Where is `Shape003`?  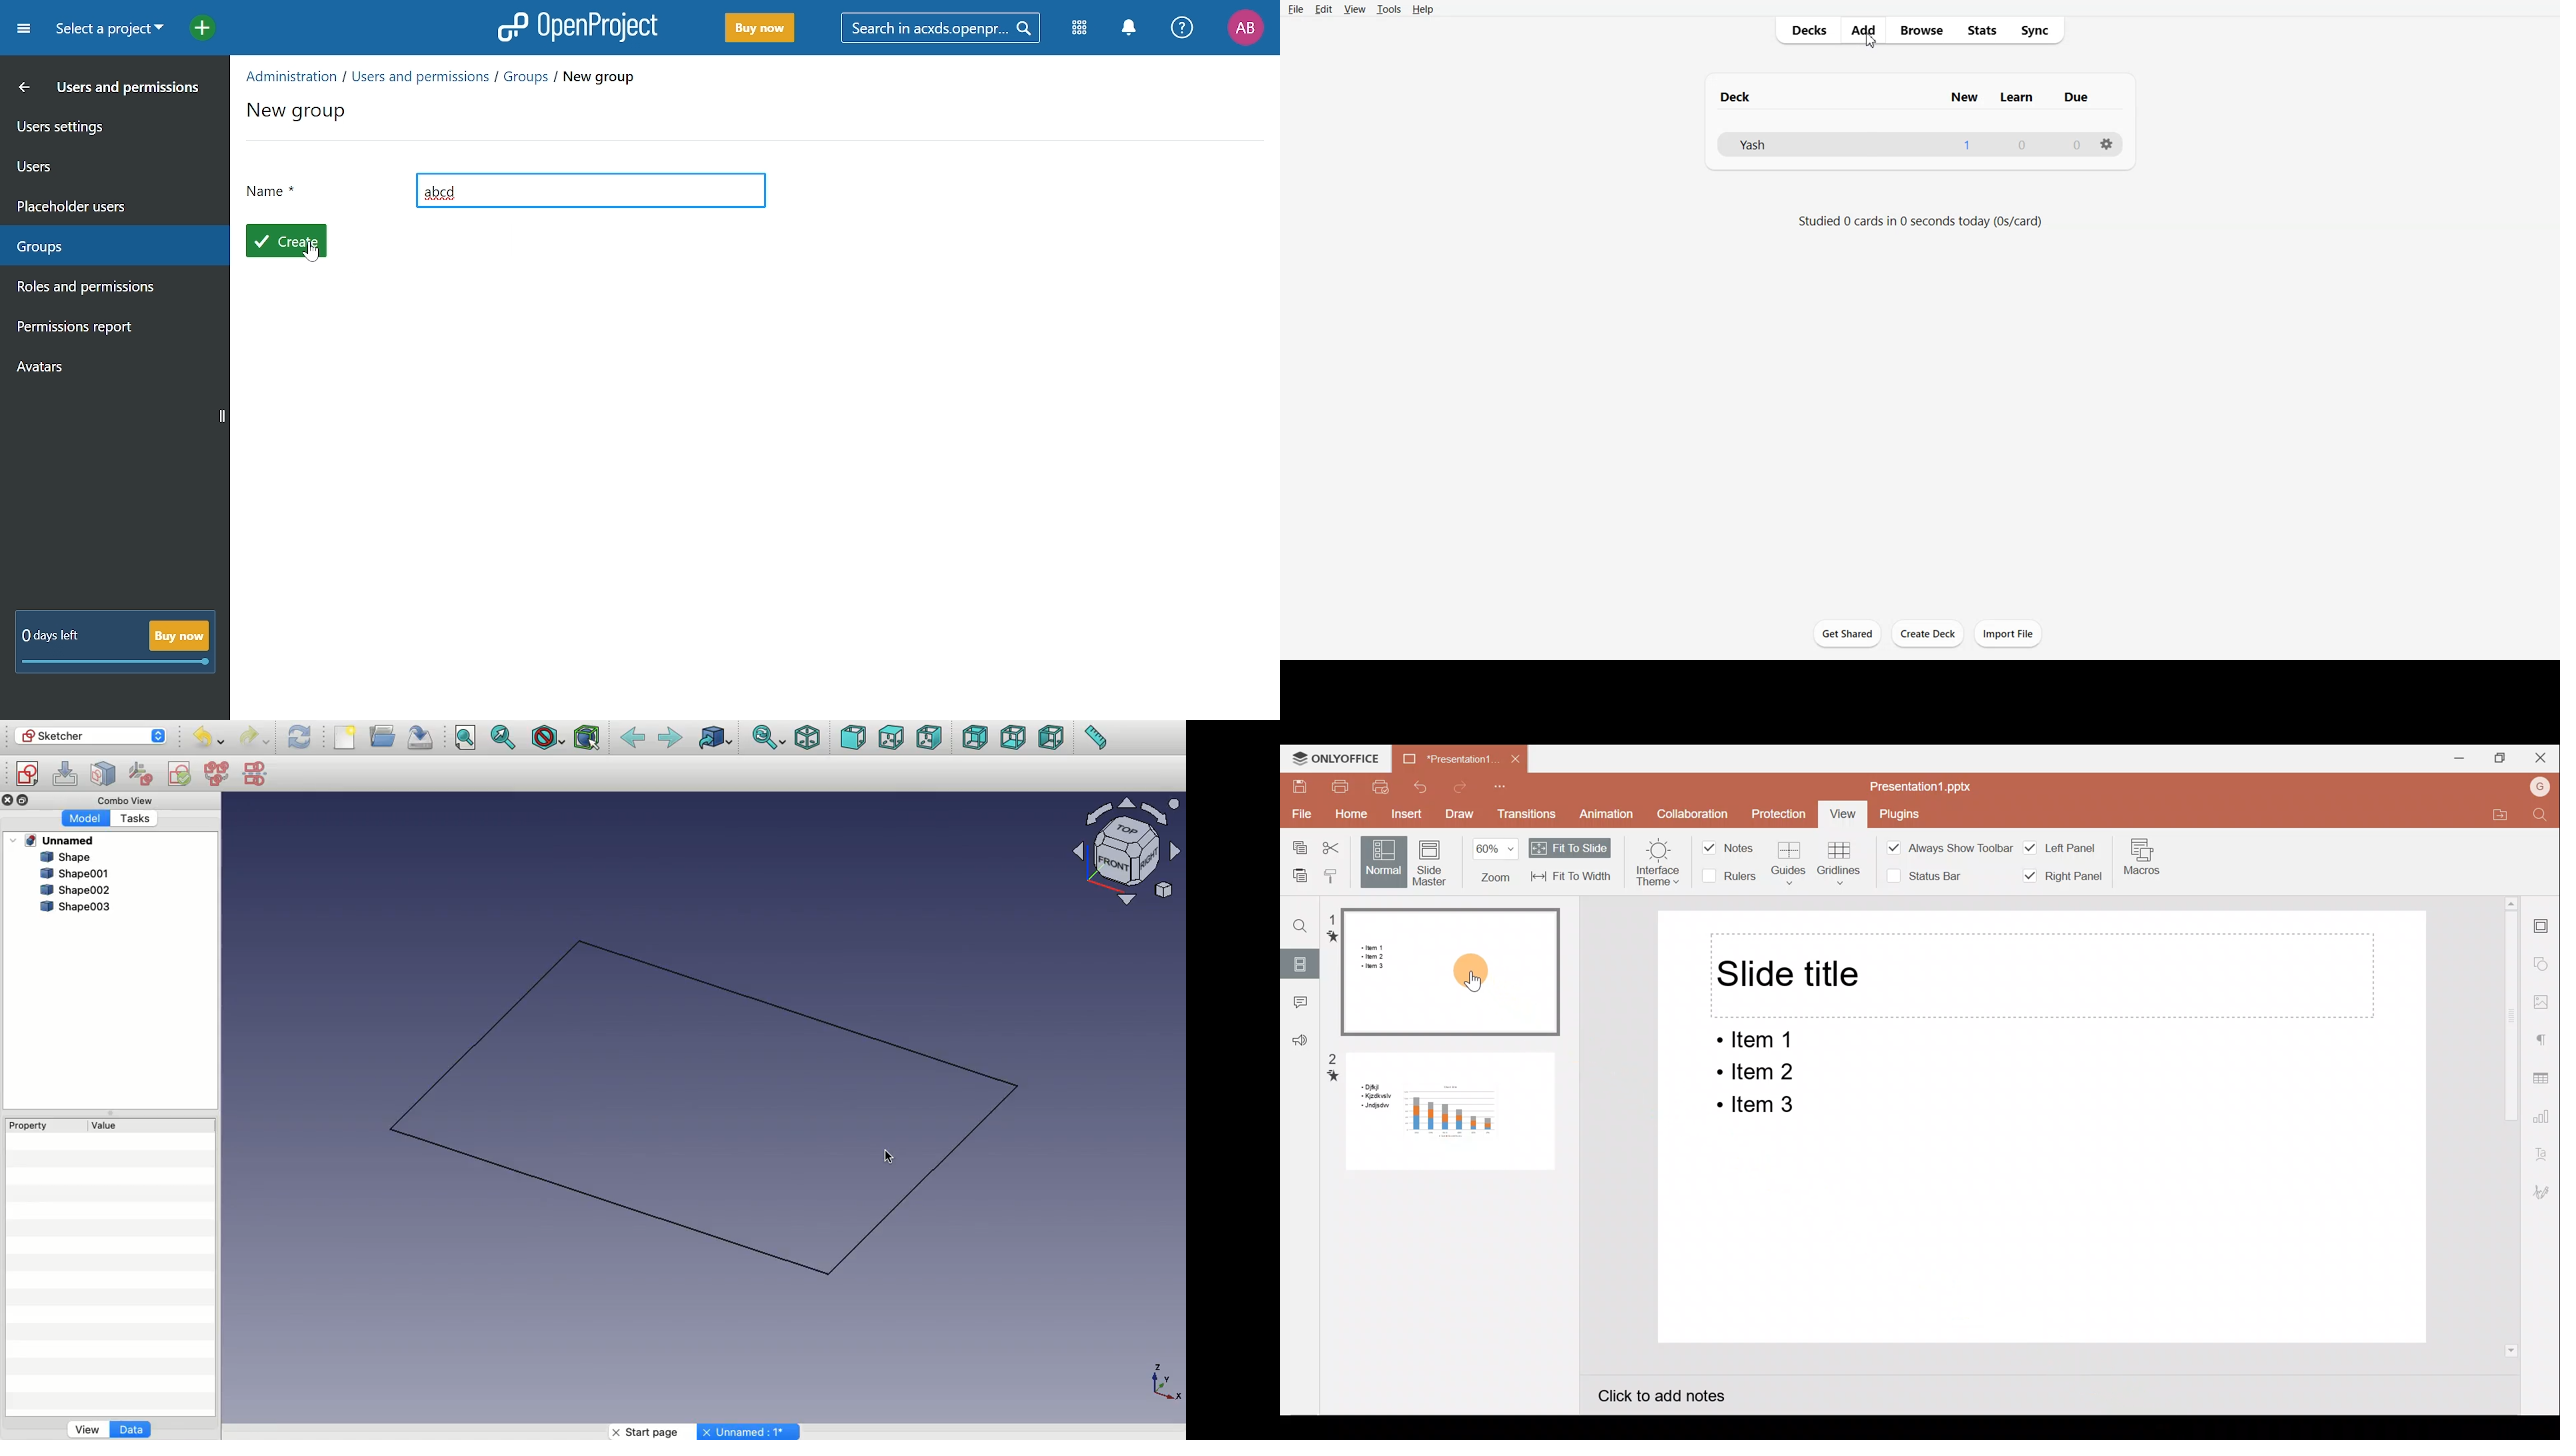 Shape003 is located at coordinates (77, 908).